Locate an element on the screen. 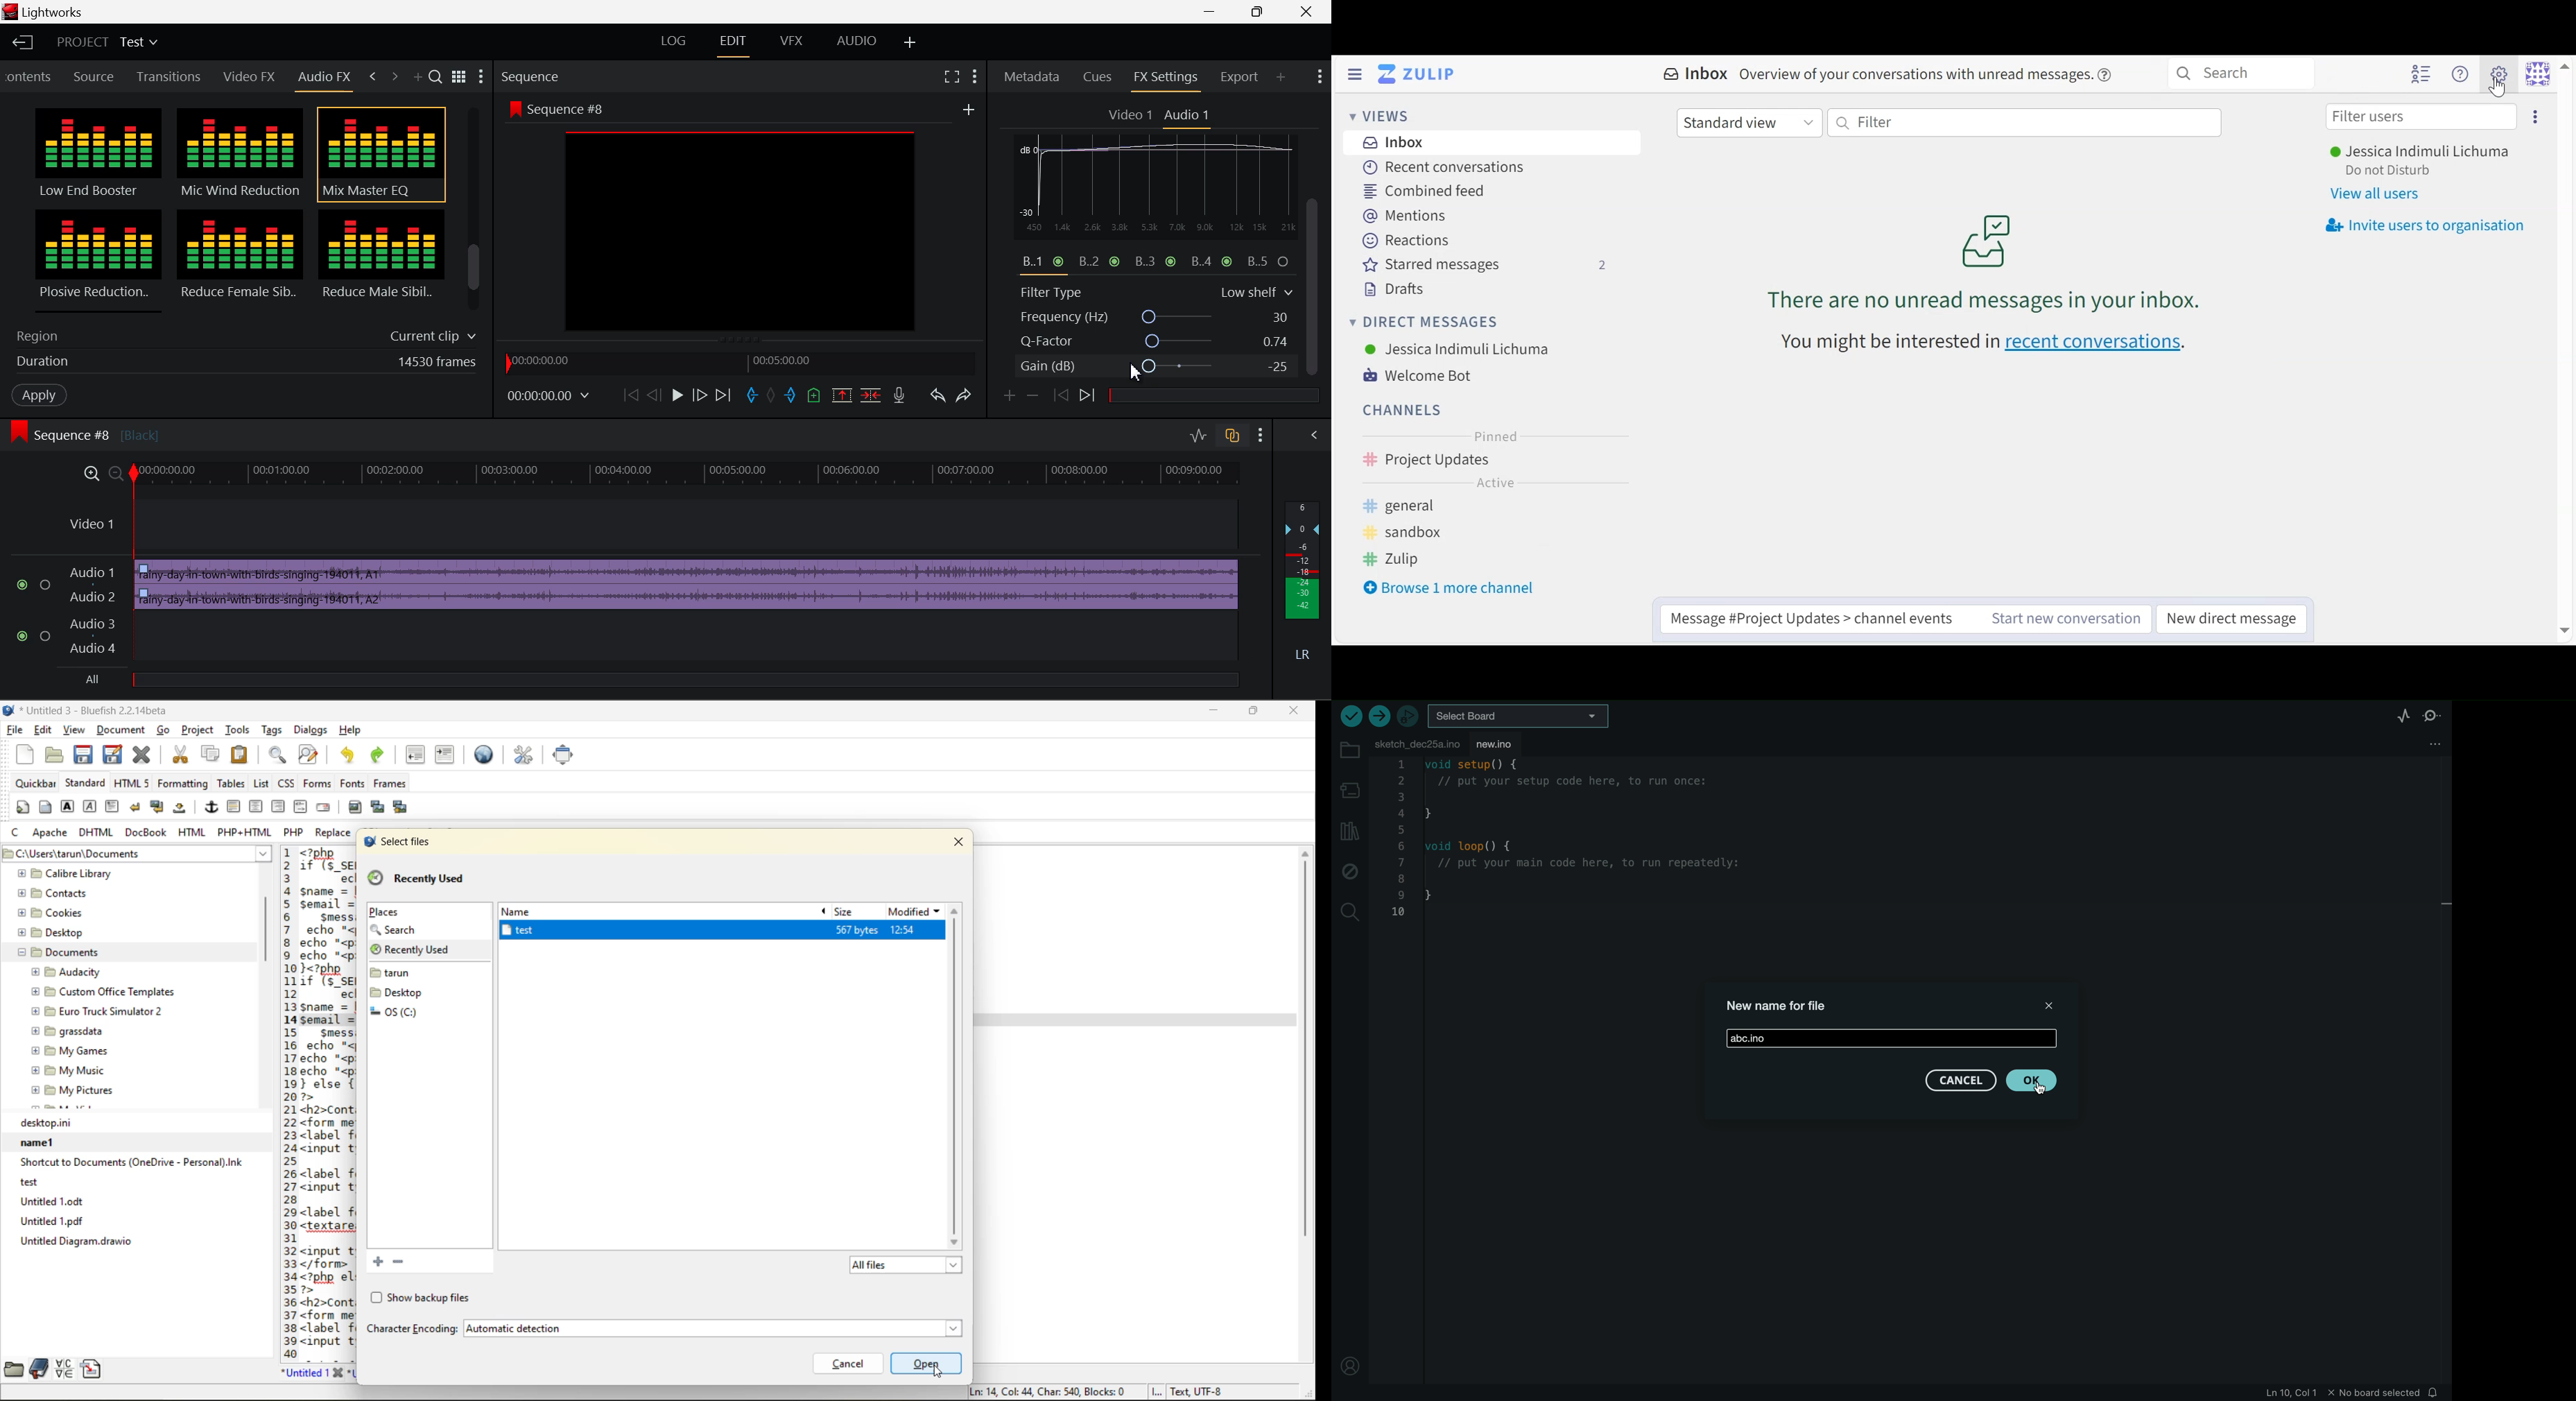 This screenshot has height=1428, width=2576. size is located at coordinates (848, 912).